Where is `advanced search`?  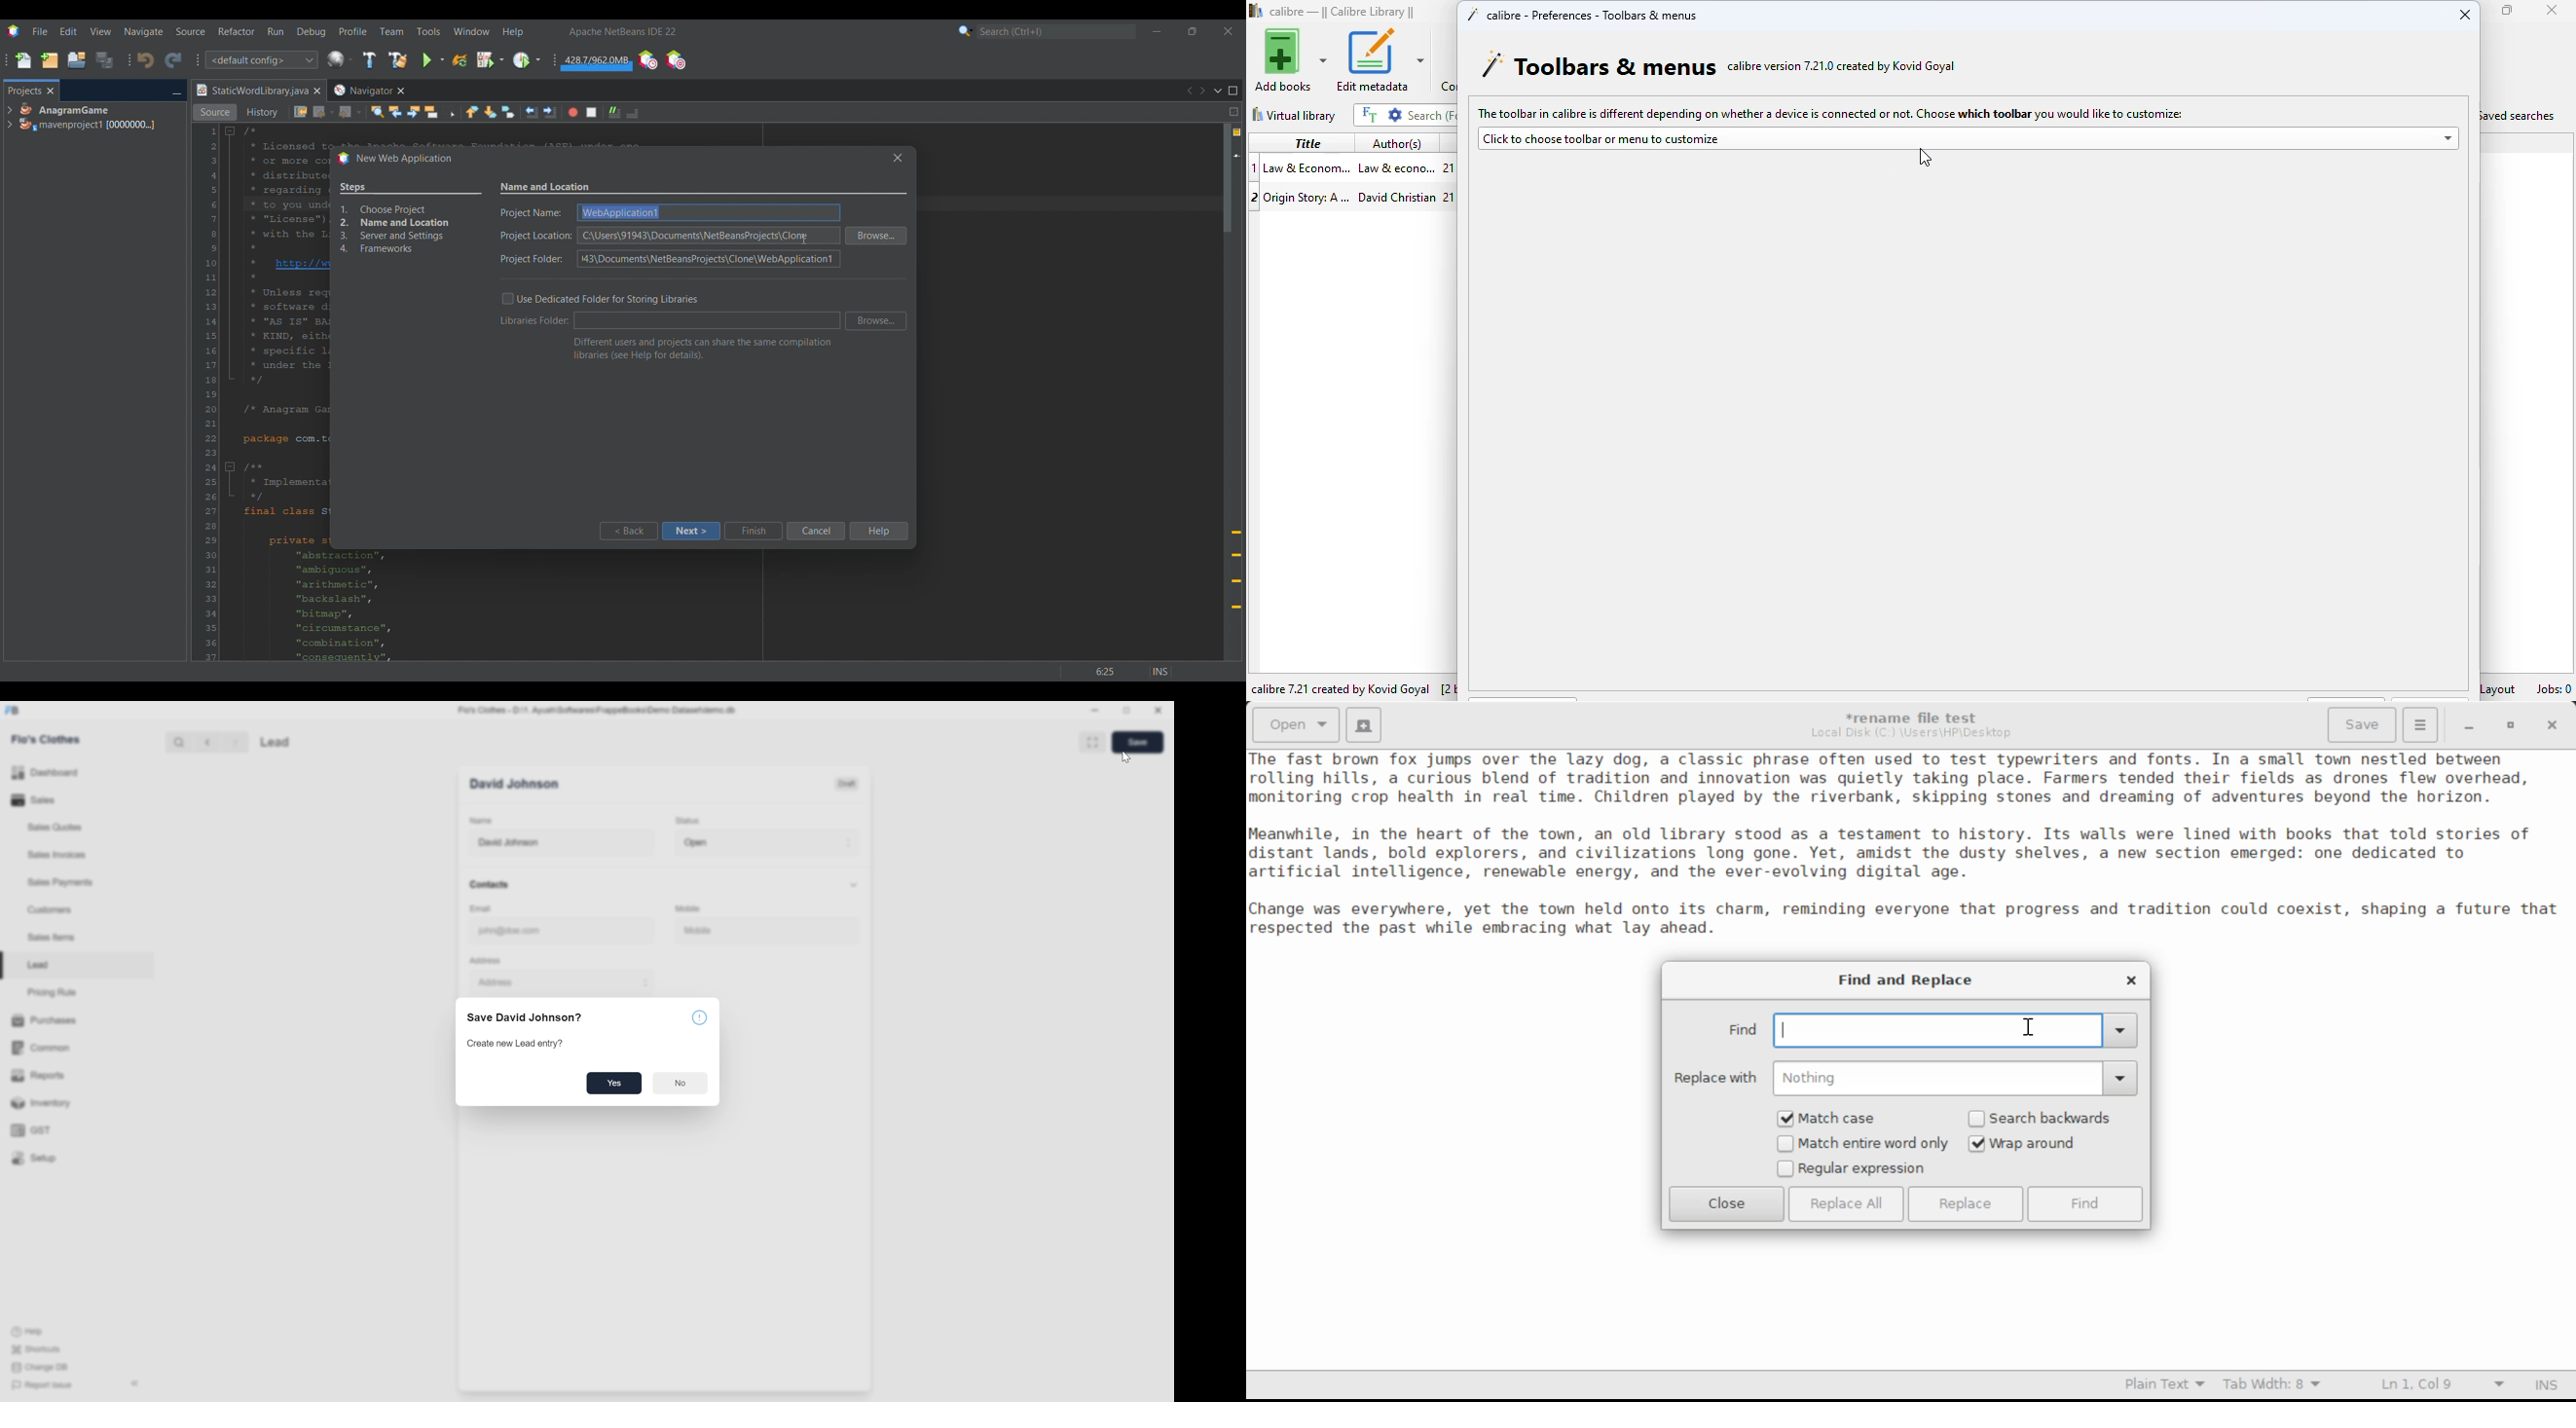
advanced search is located at coordinates (1395, 115).